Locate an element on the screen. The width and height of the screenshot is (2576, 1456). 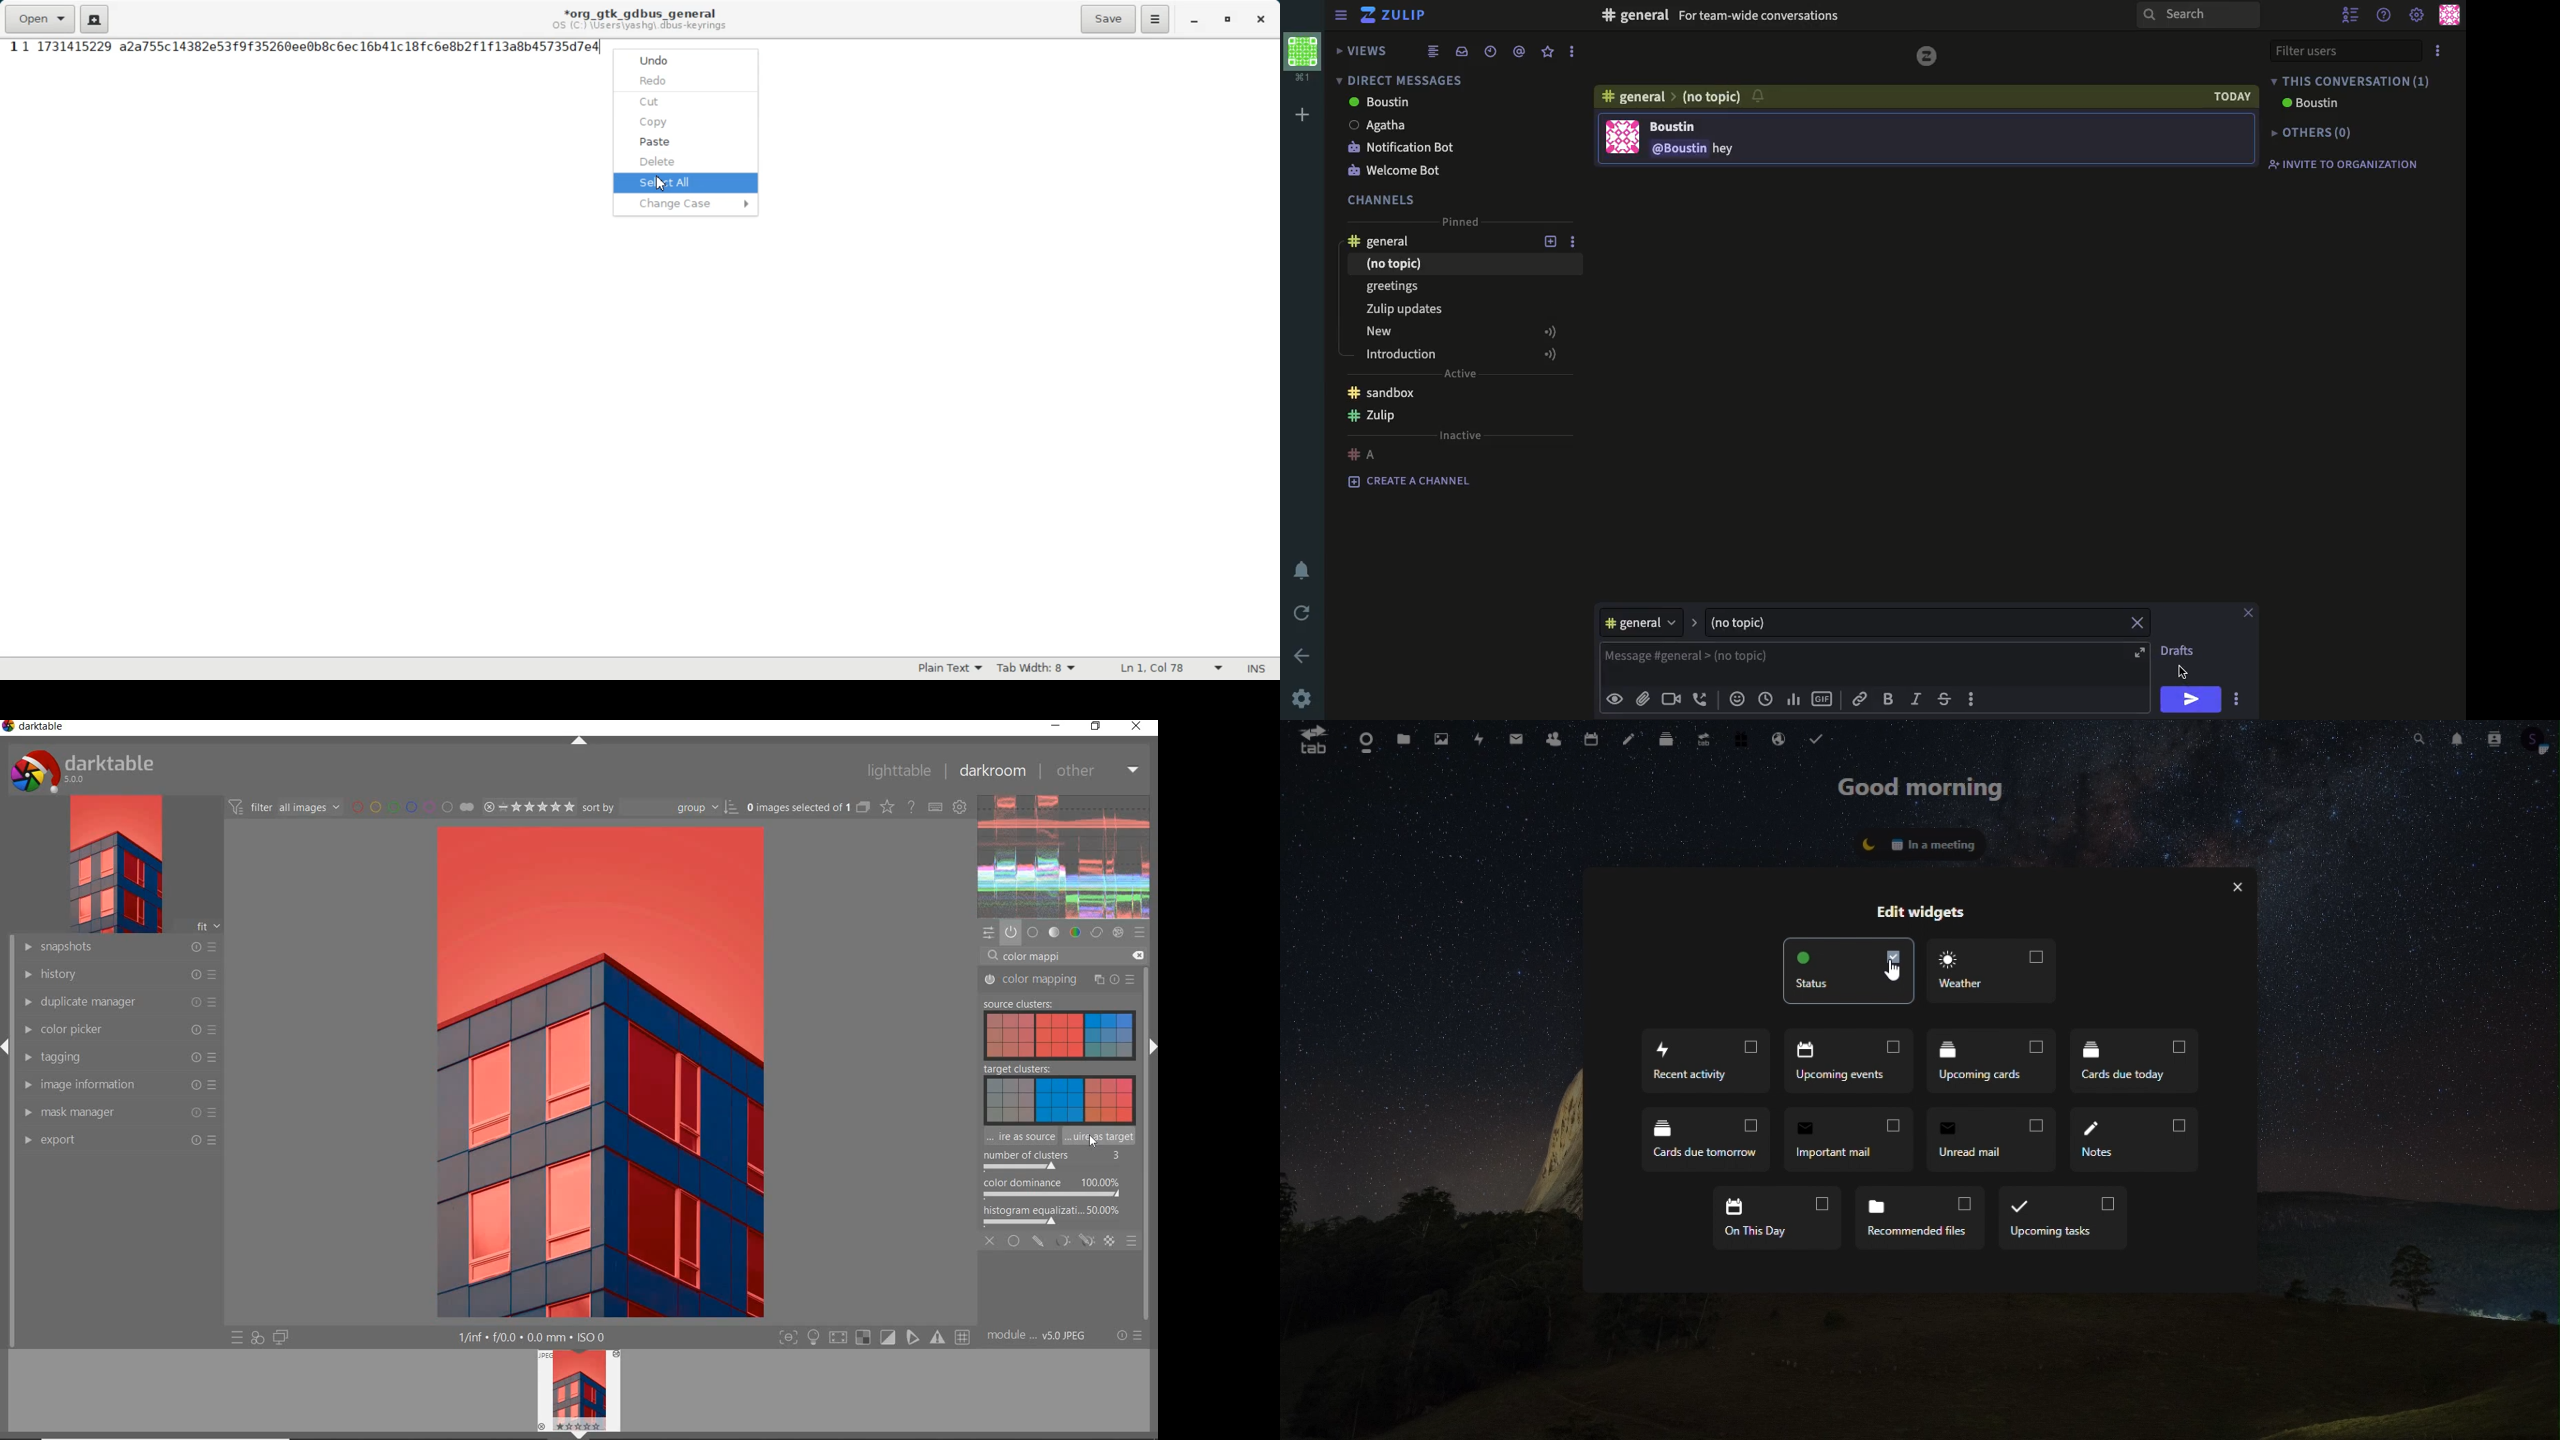
on this day is located at coordinates (1776, 1218).